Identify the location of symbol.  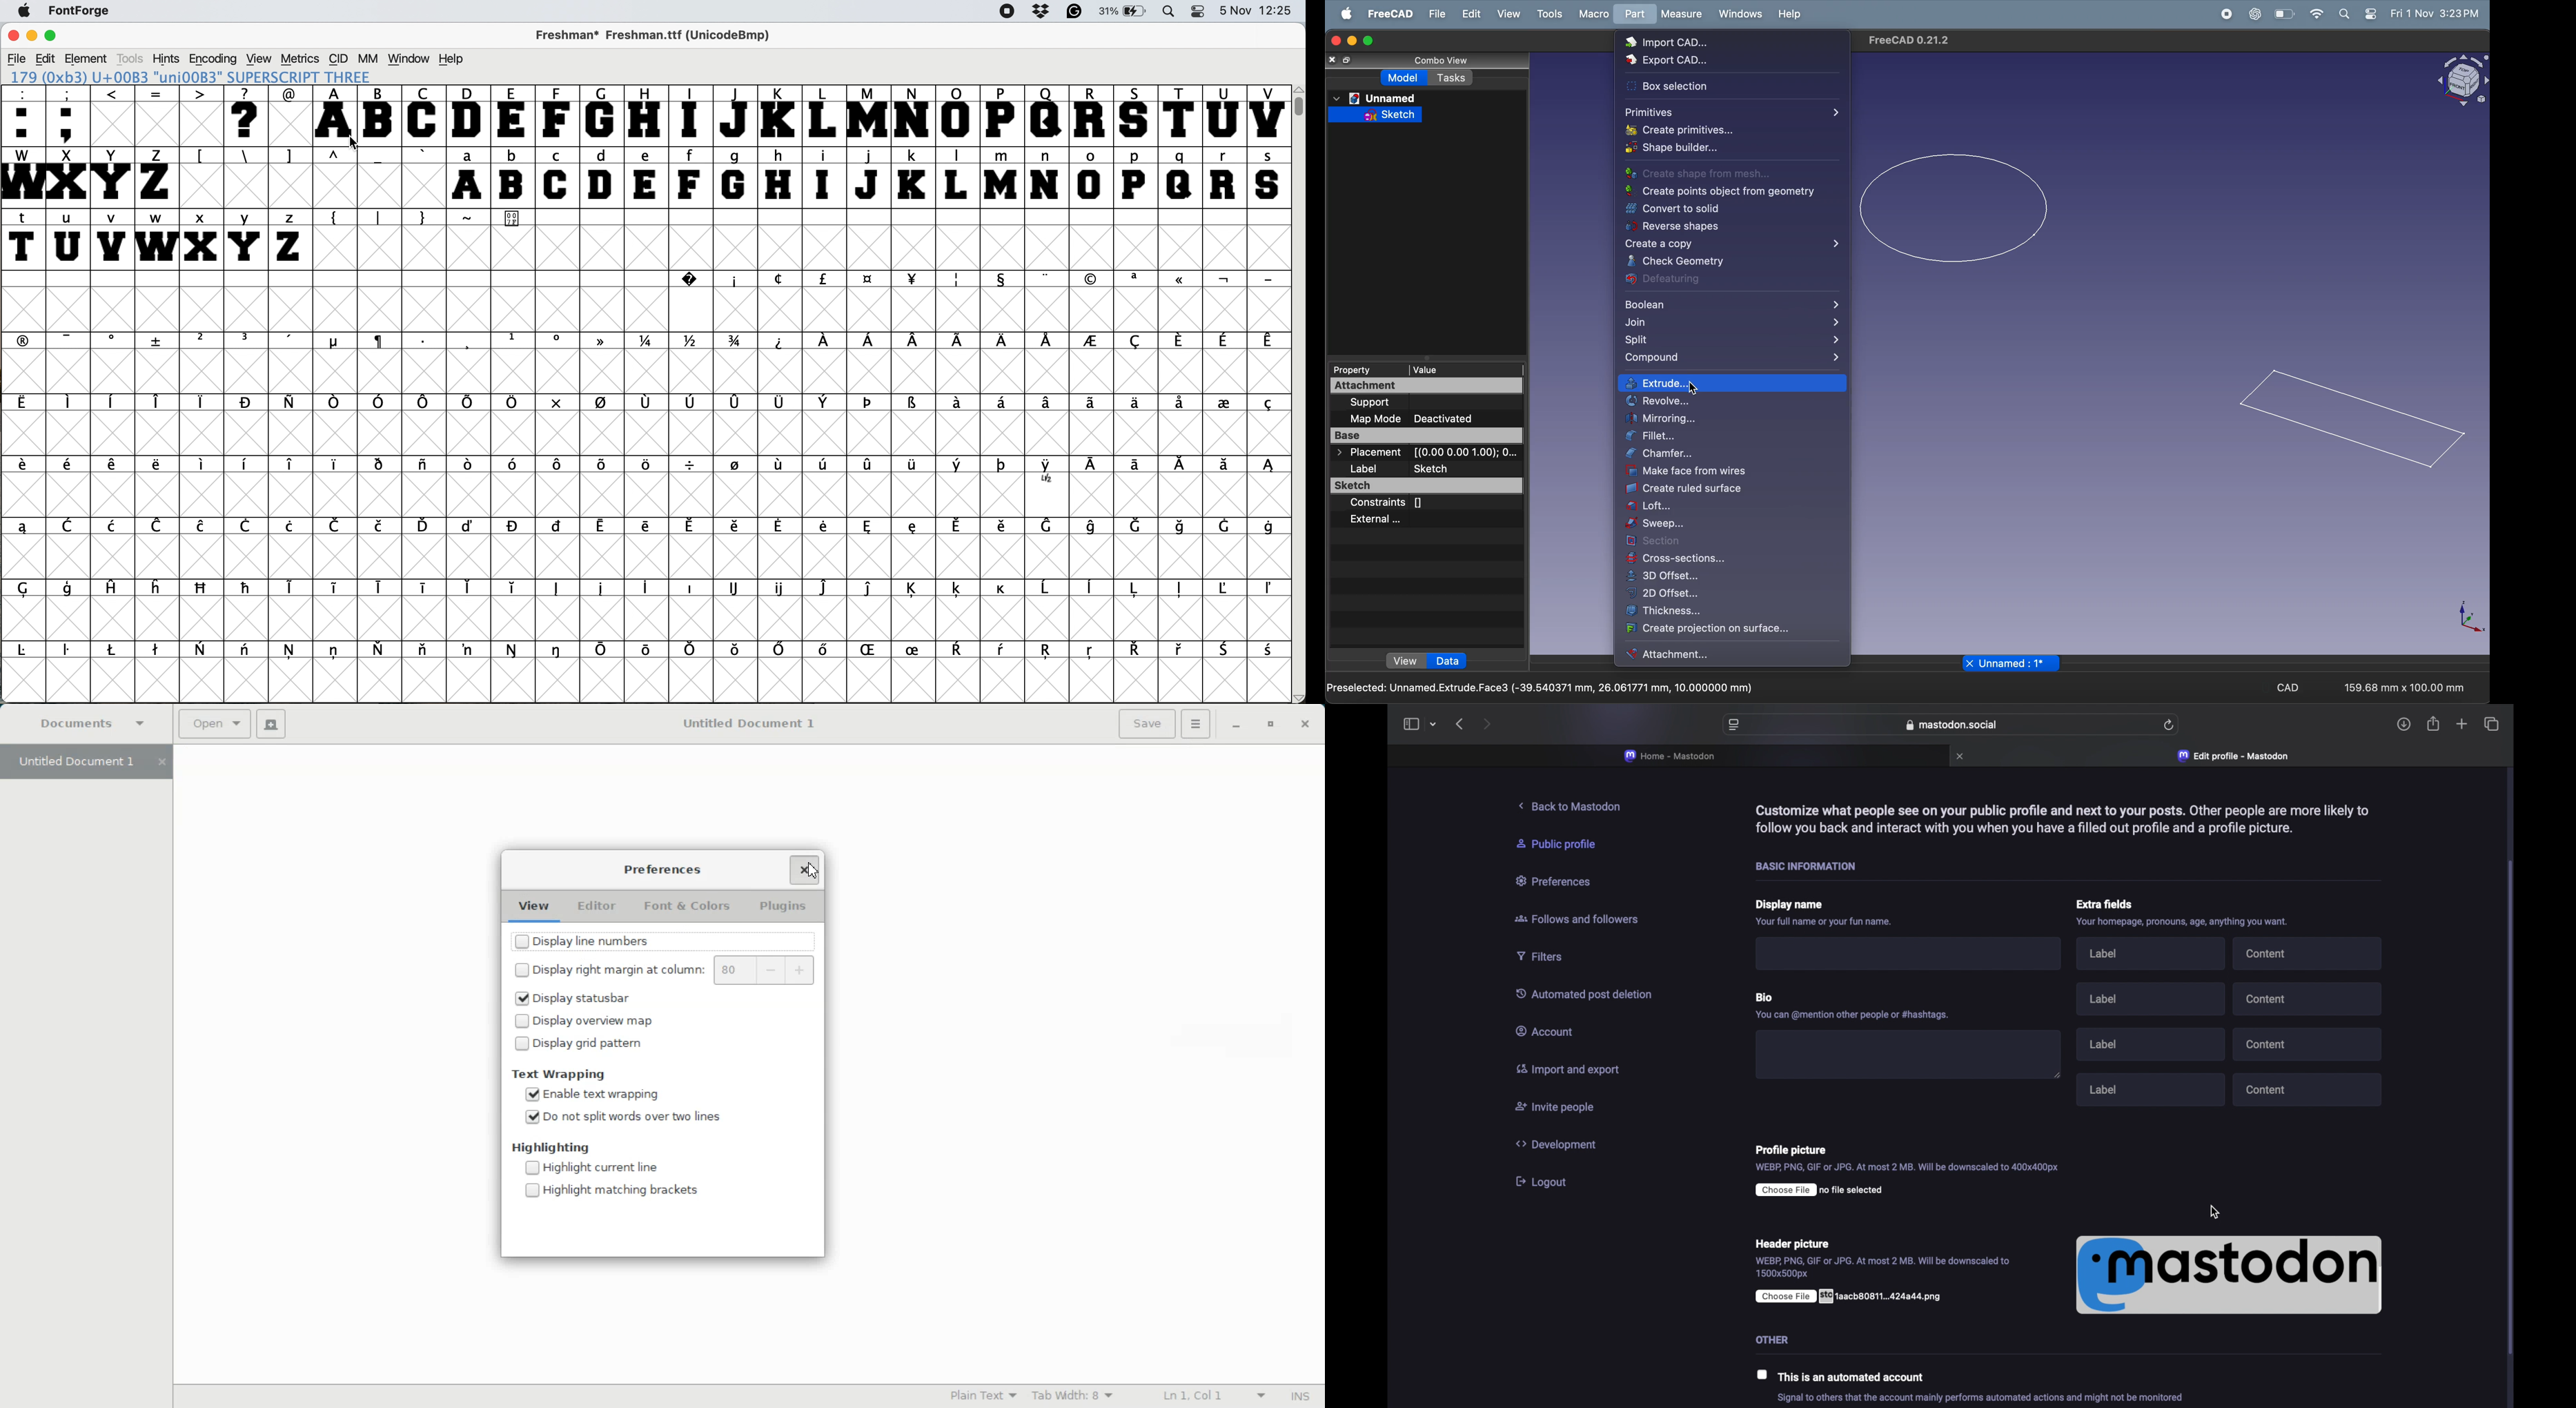
(736, 587).